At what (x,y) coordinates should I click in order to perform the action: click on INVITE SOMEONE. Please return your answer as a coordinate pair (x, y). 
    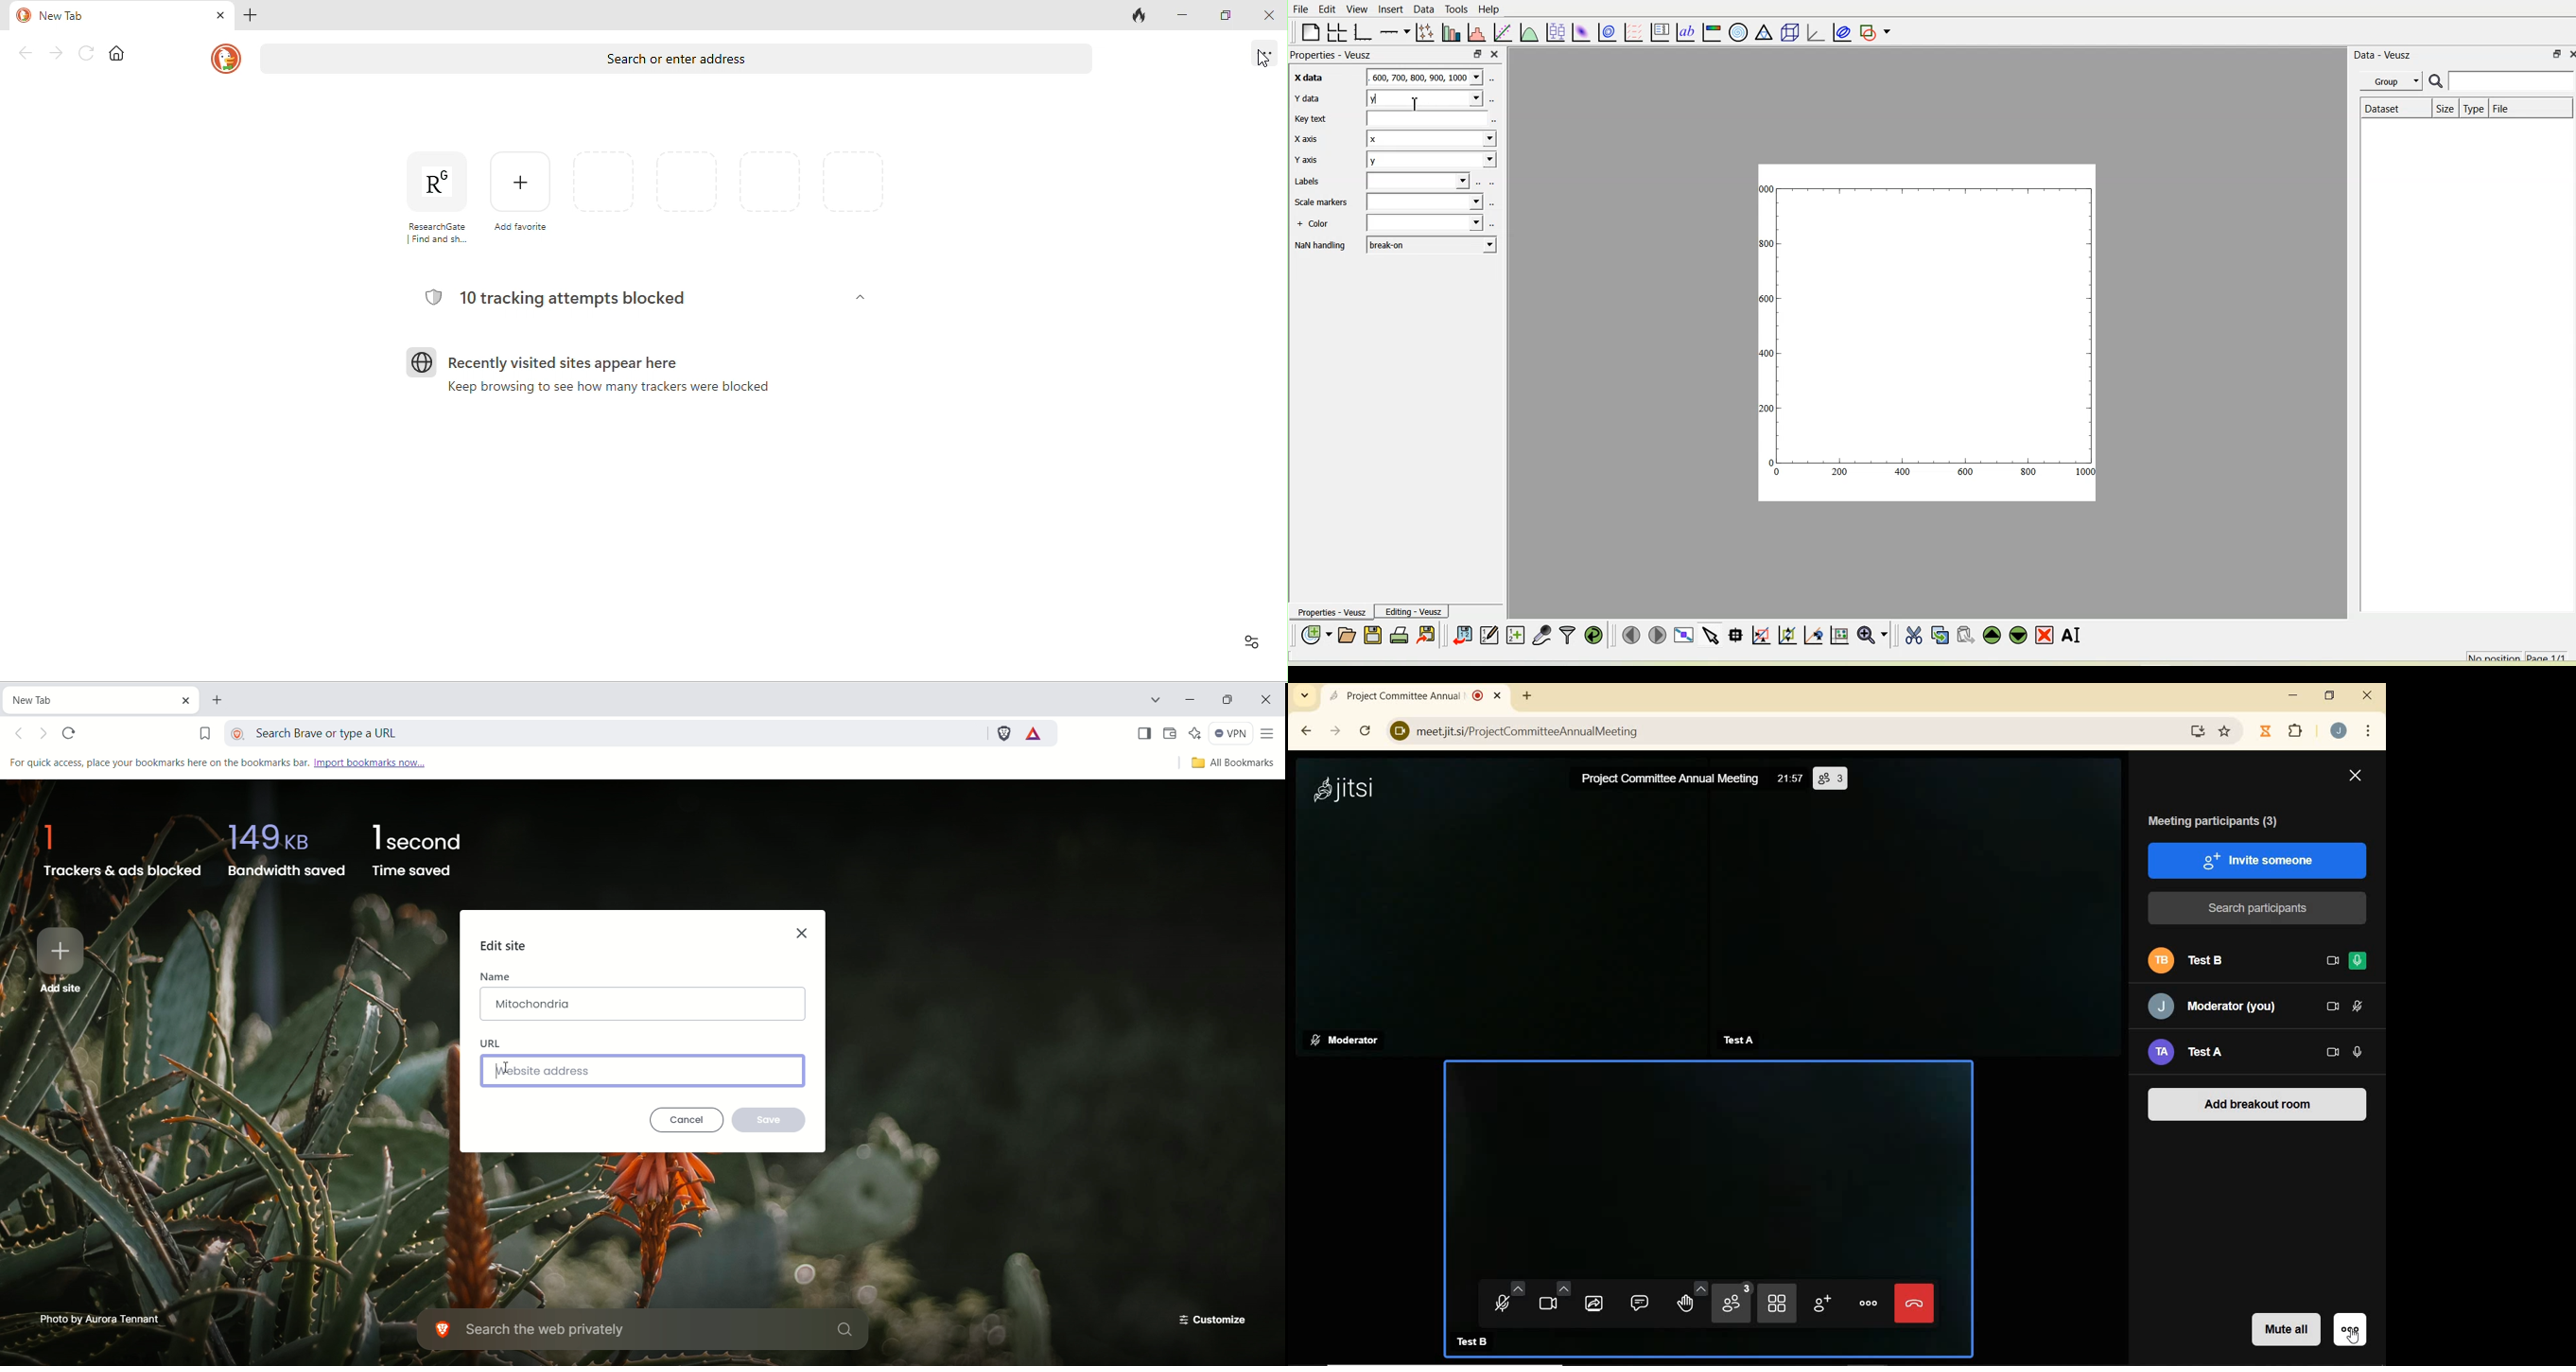
    Looking at the image, I should click on (2259, 860).